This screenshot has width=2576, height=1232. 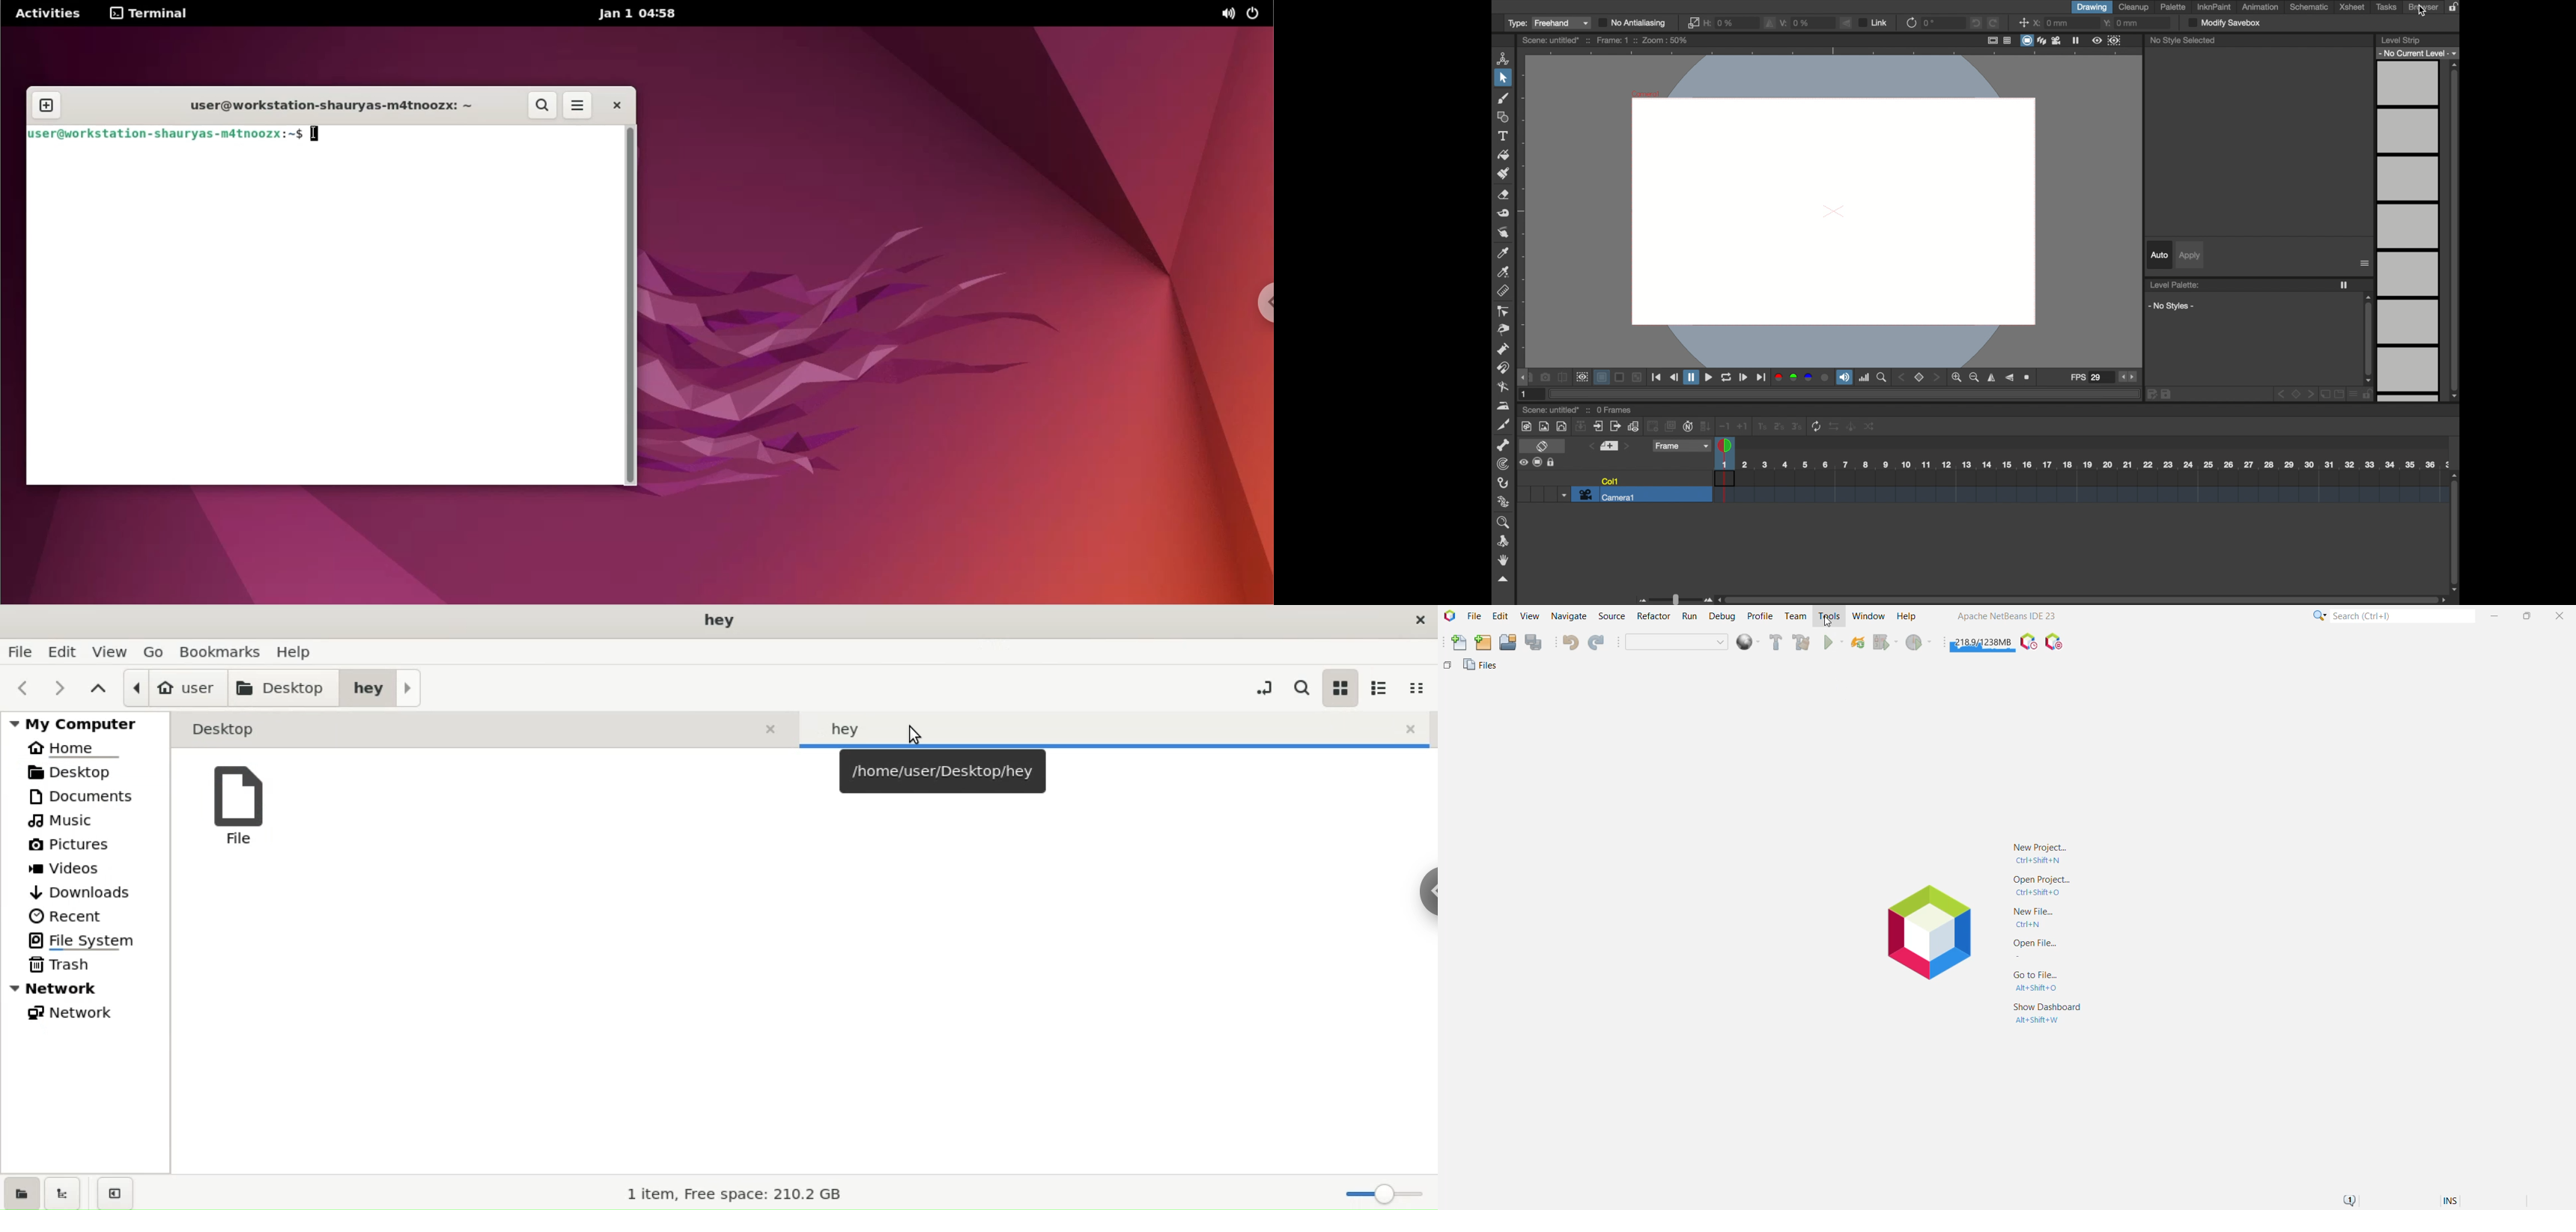 What do you see at coordinates (1903, 378) in the screenshot?
I see `back` at bounding box center [1903, 378].